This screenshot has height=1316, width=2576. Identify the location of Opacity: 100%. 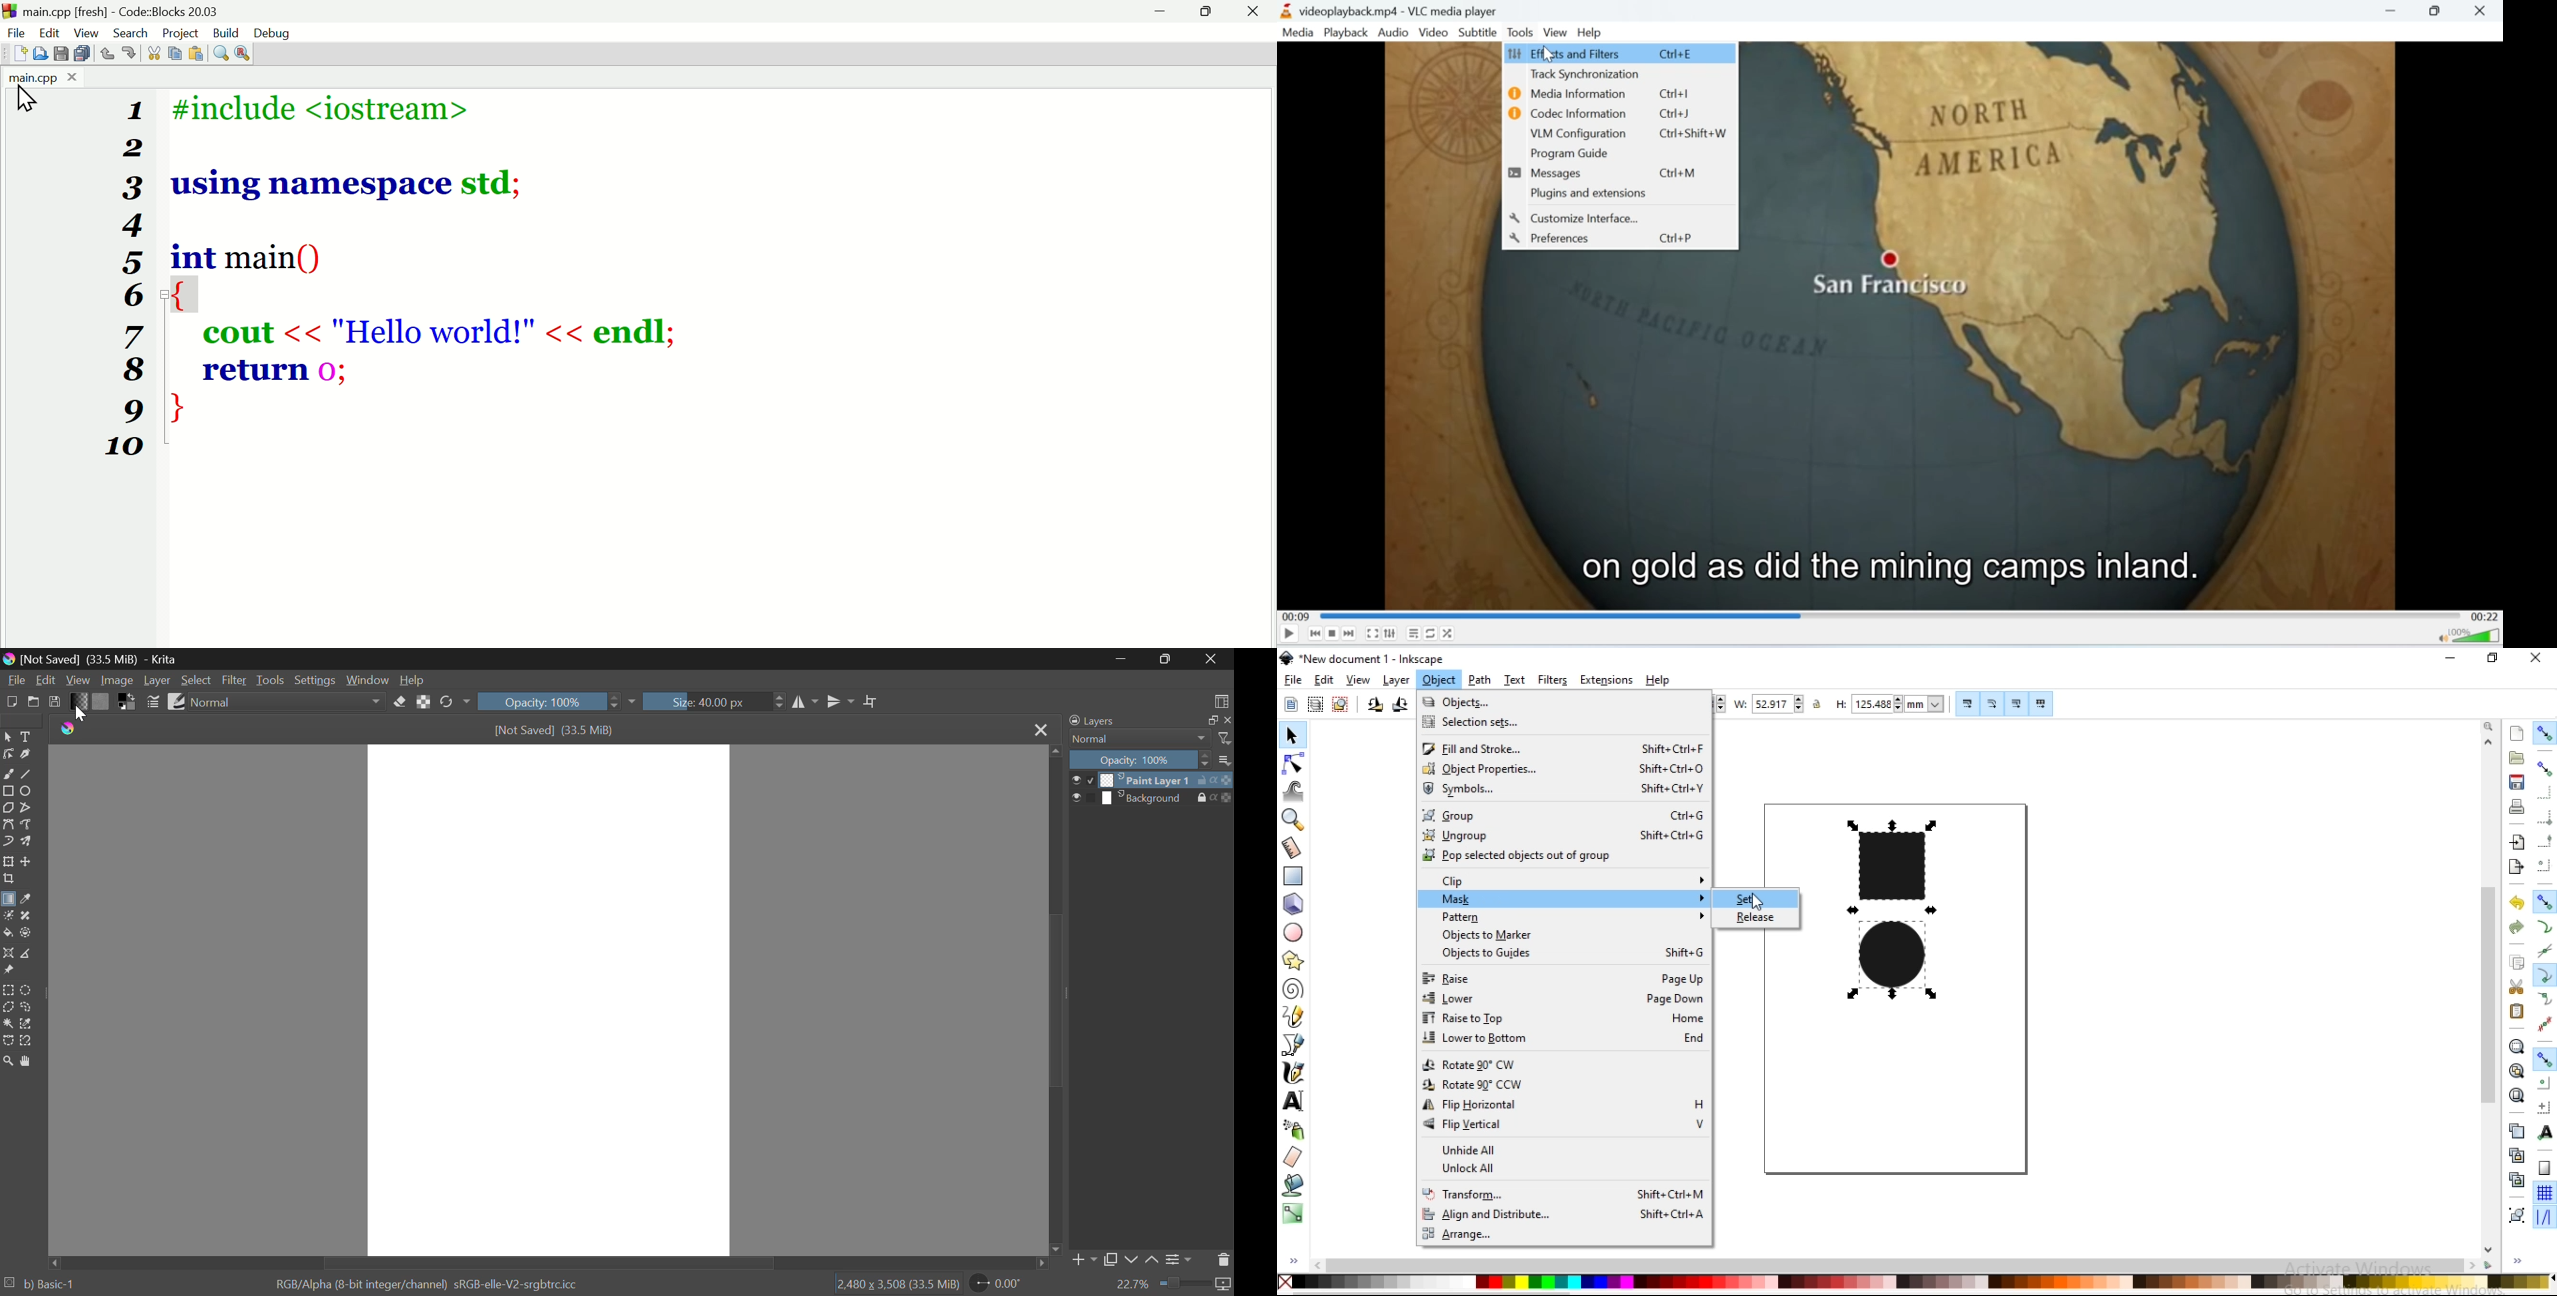
(555, 701).